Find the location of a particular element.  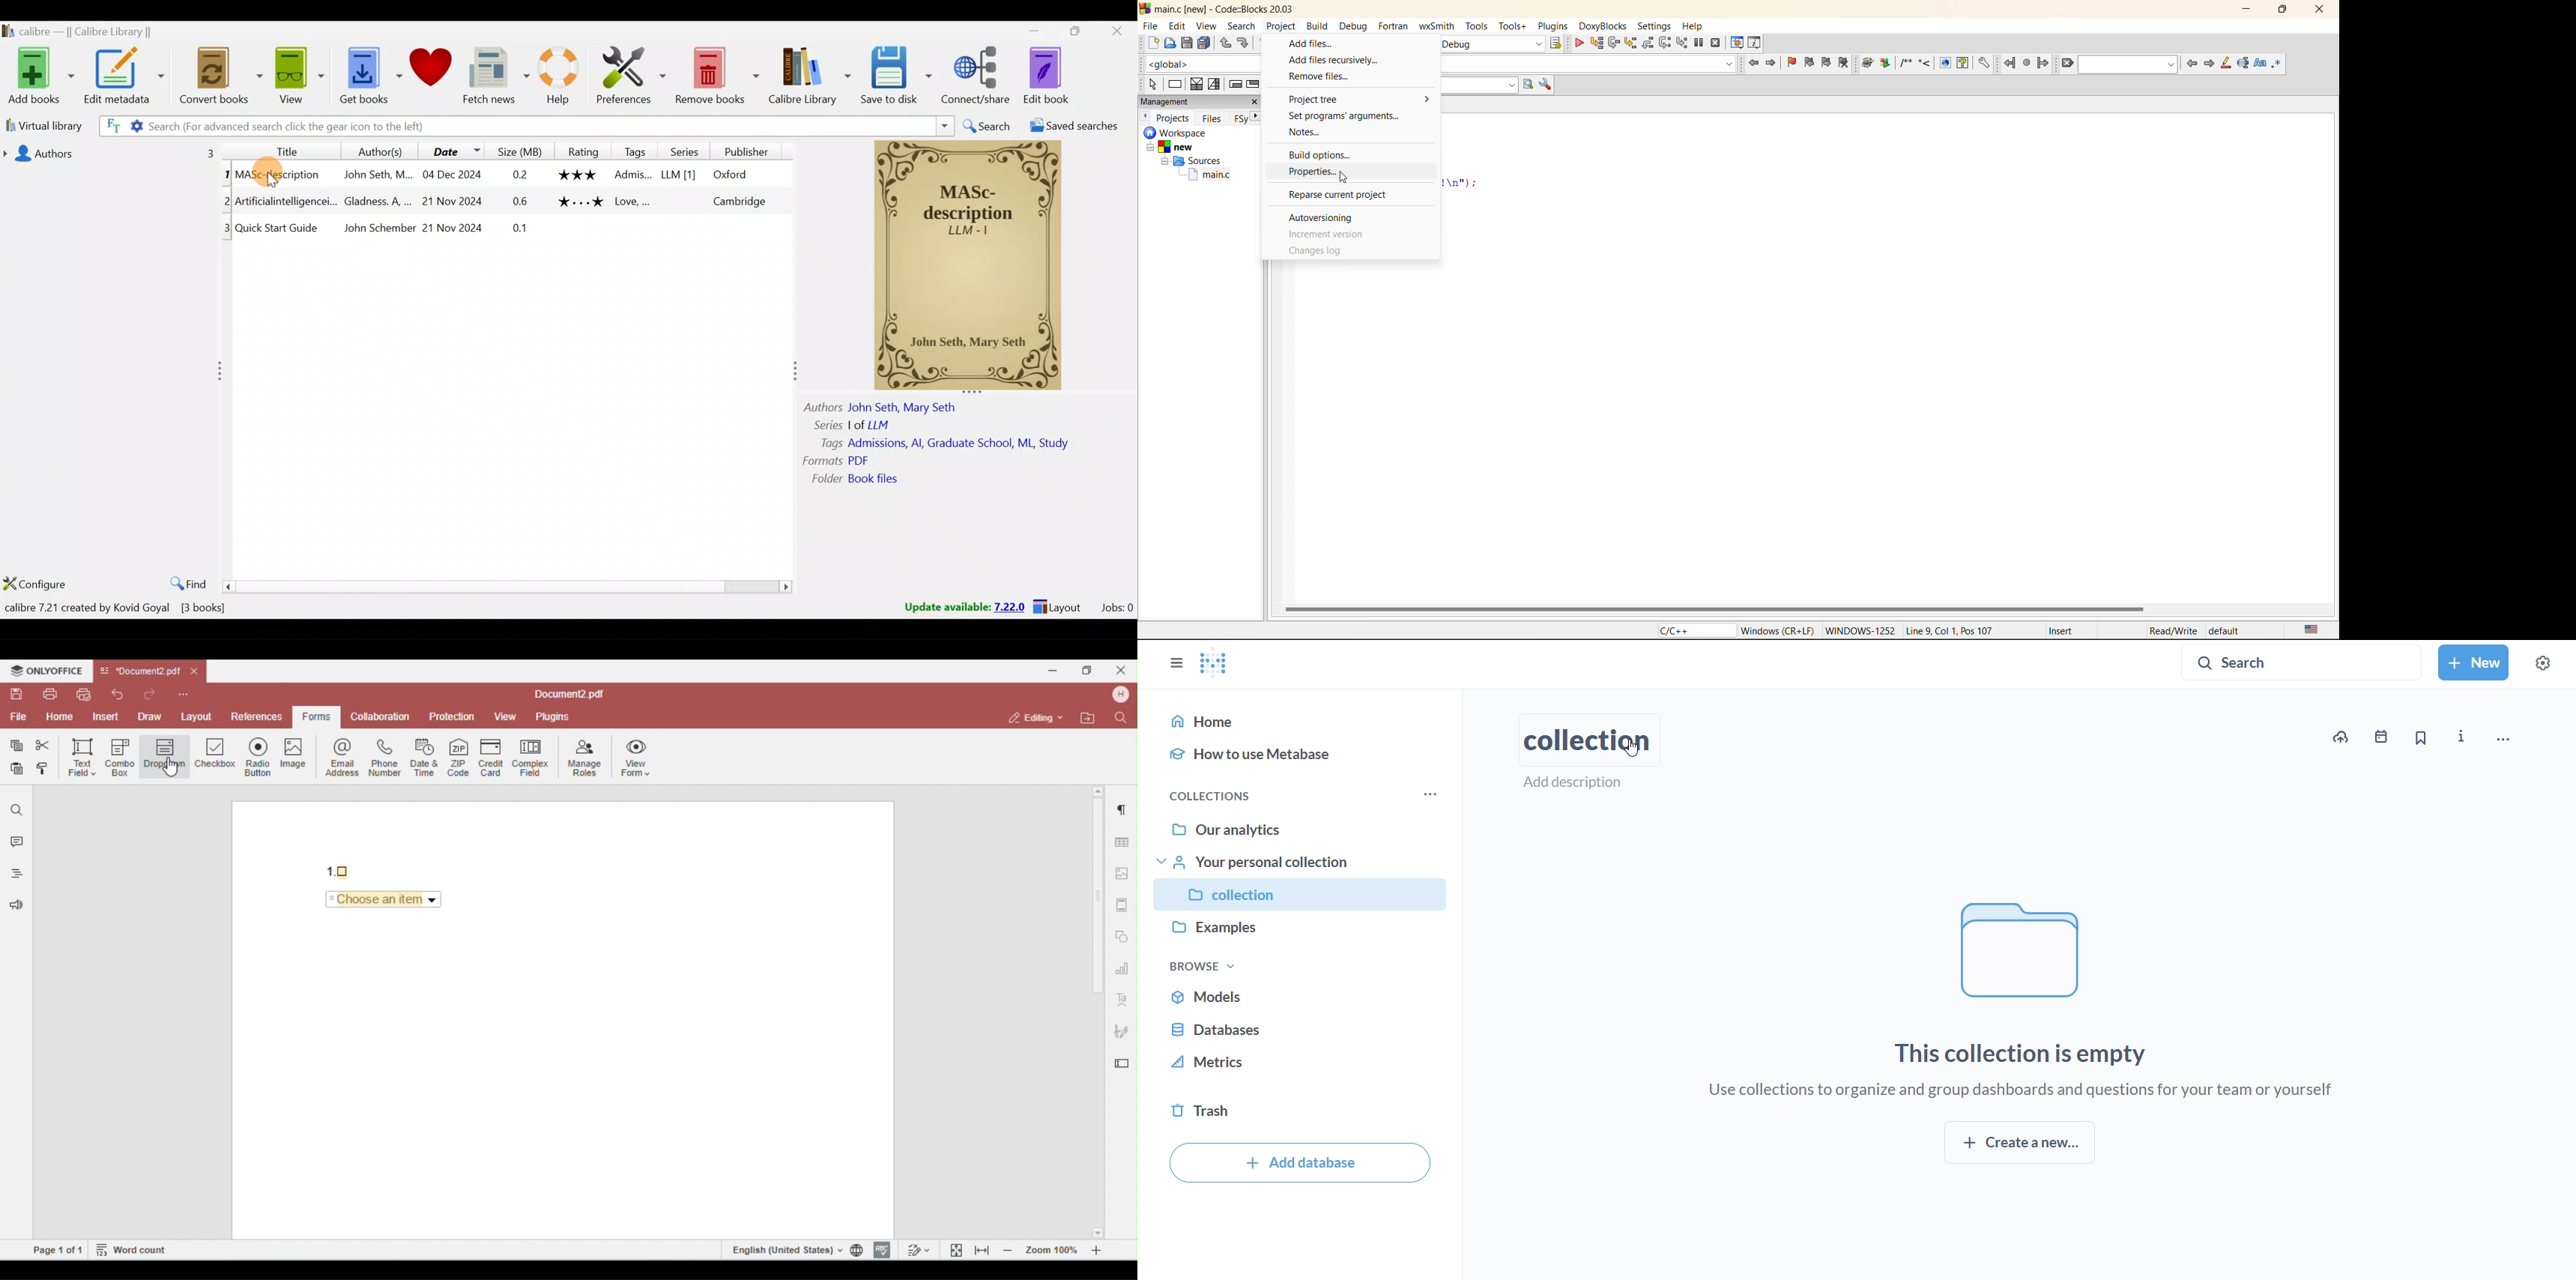

exit condition loop is located at coordinates (1252, 84).